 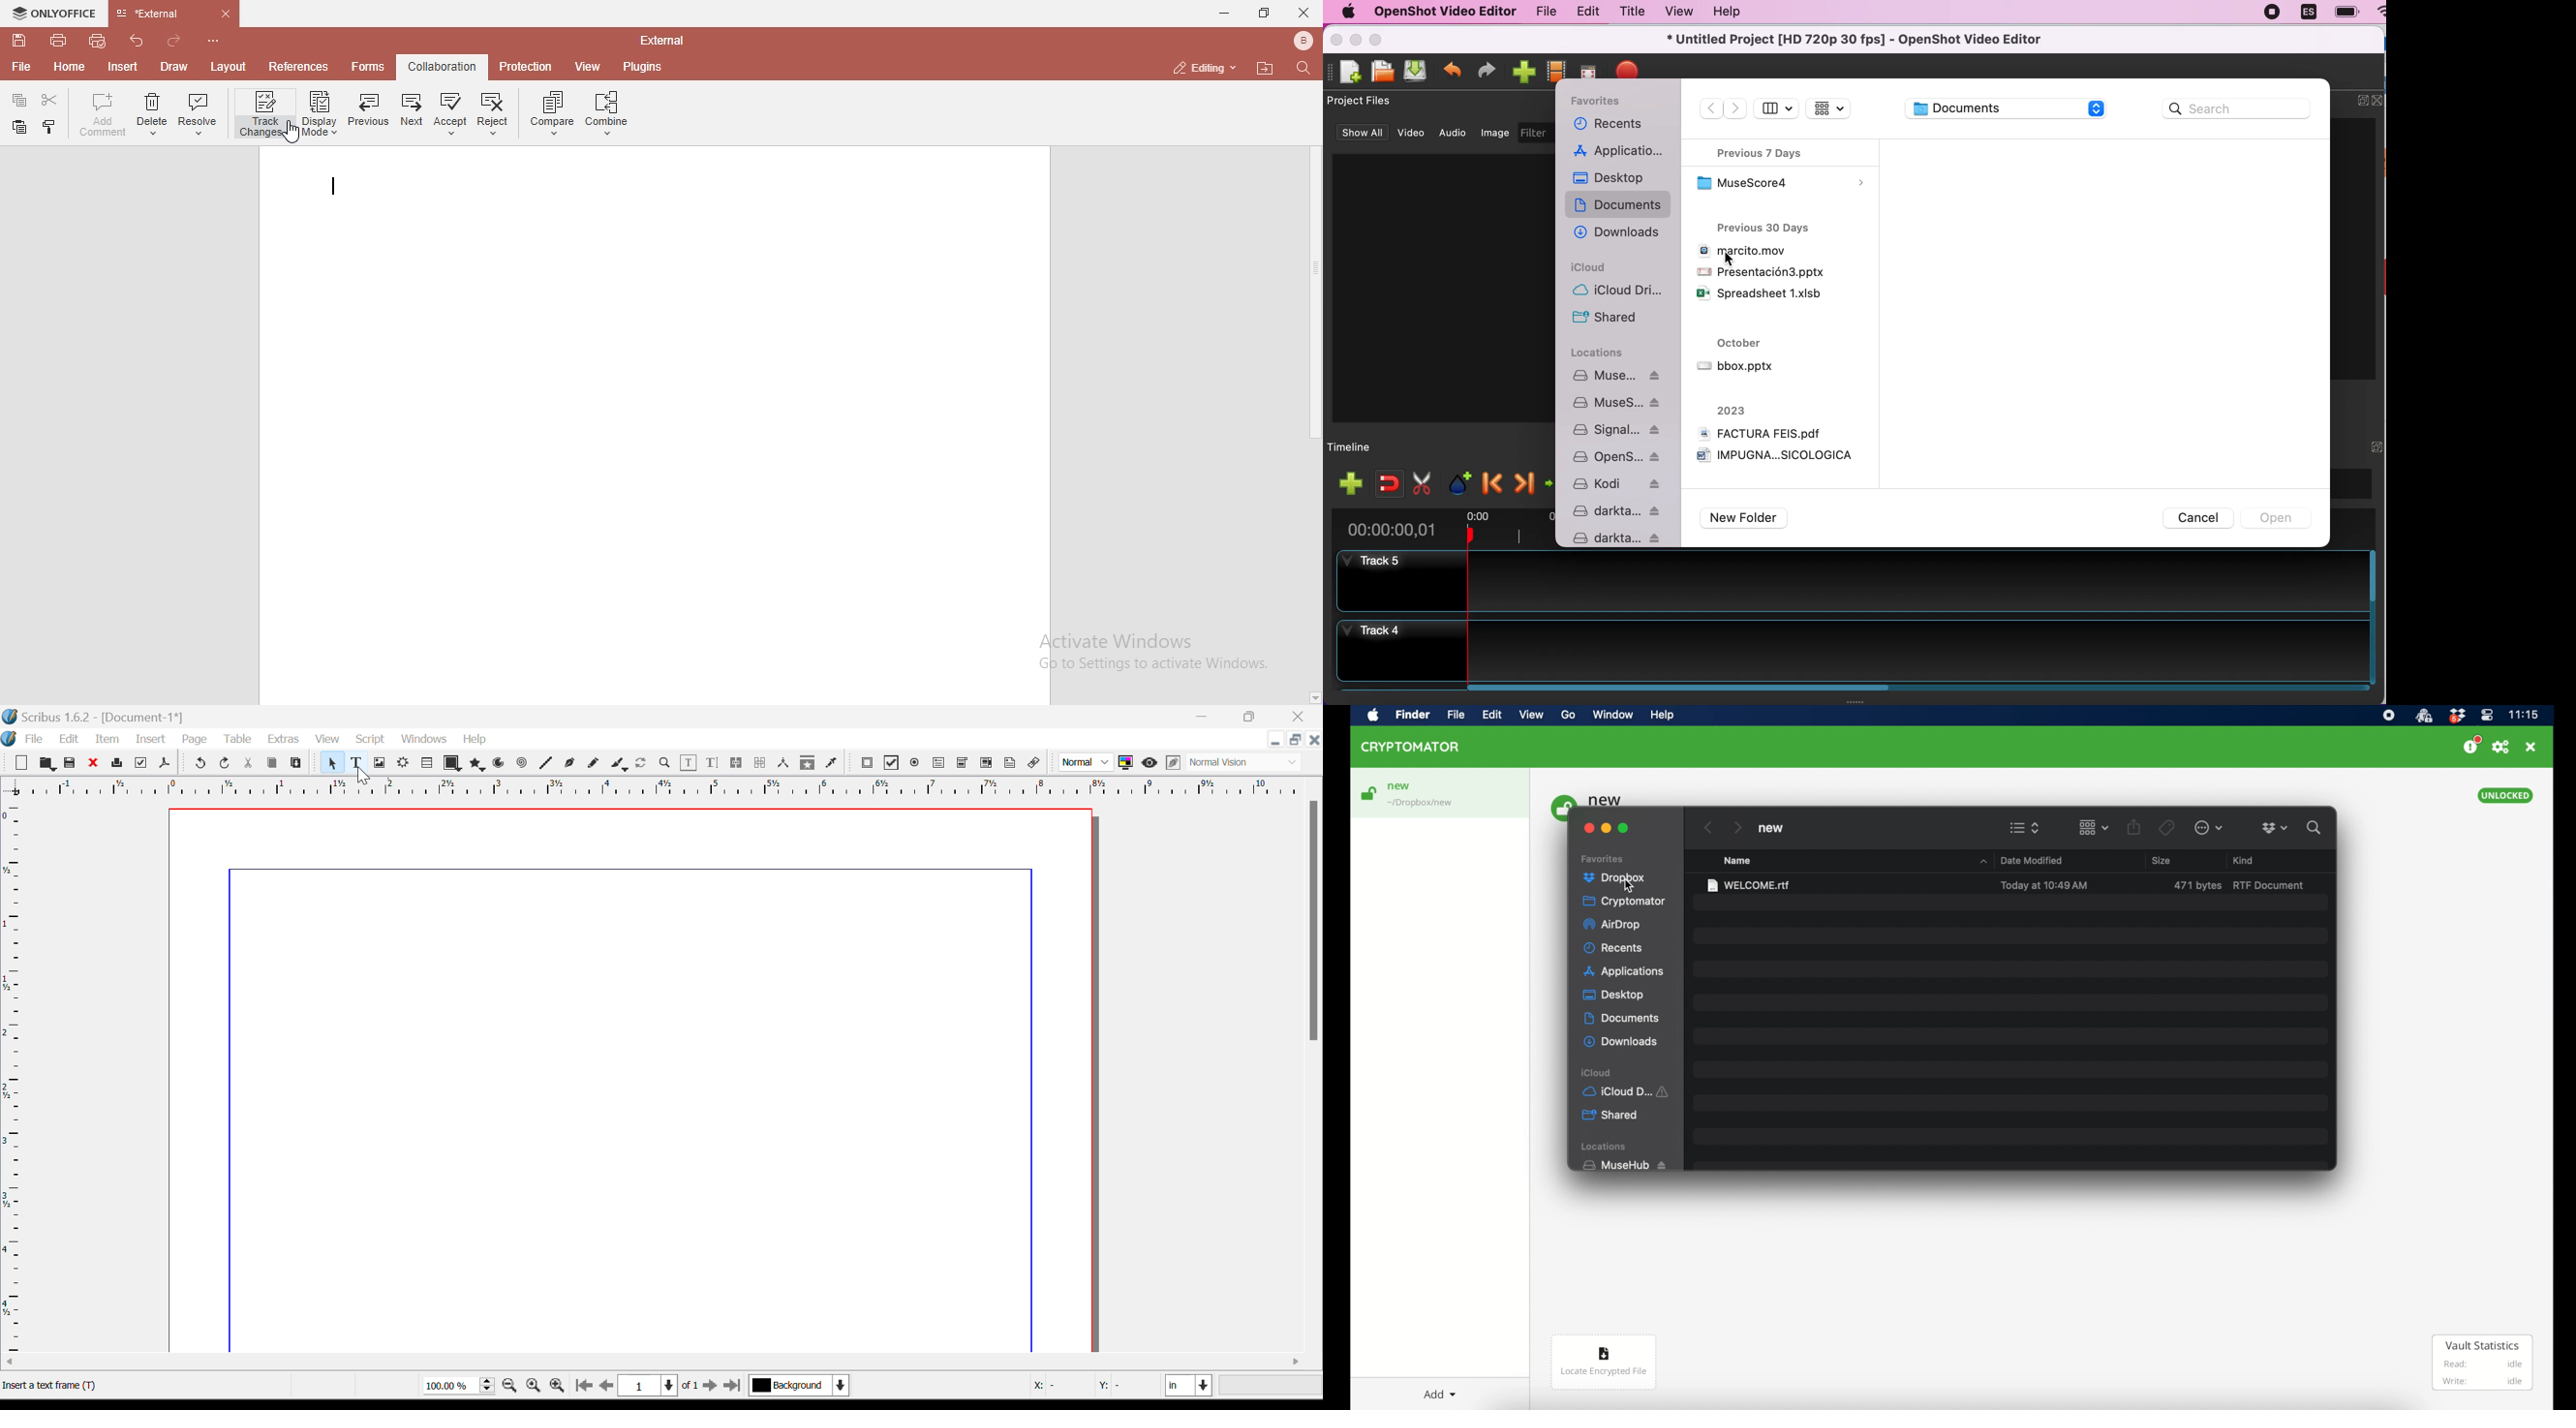 What do you see at coordinates (20, 127) in the screenshot?
I see `copy` at bounding box center [20, 127].